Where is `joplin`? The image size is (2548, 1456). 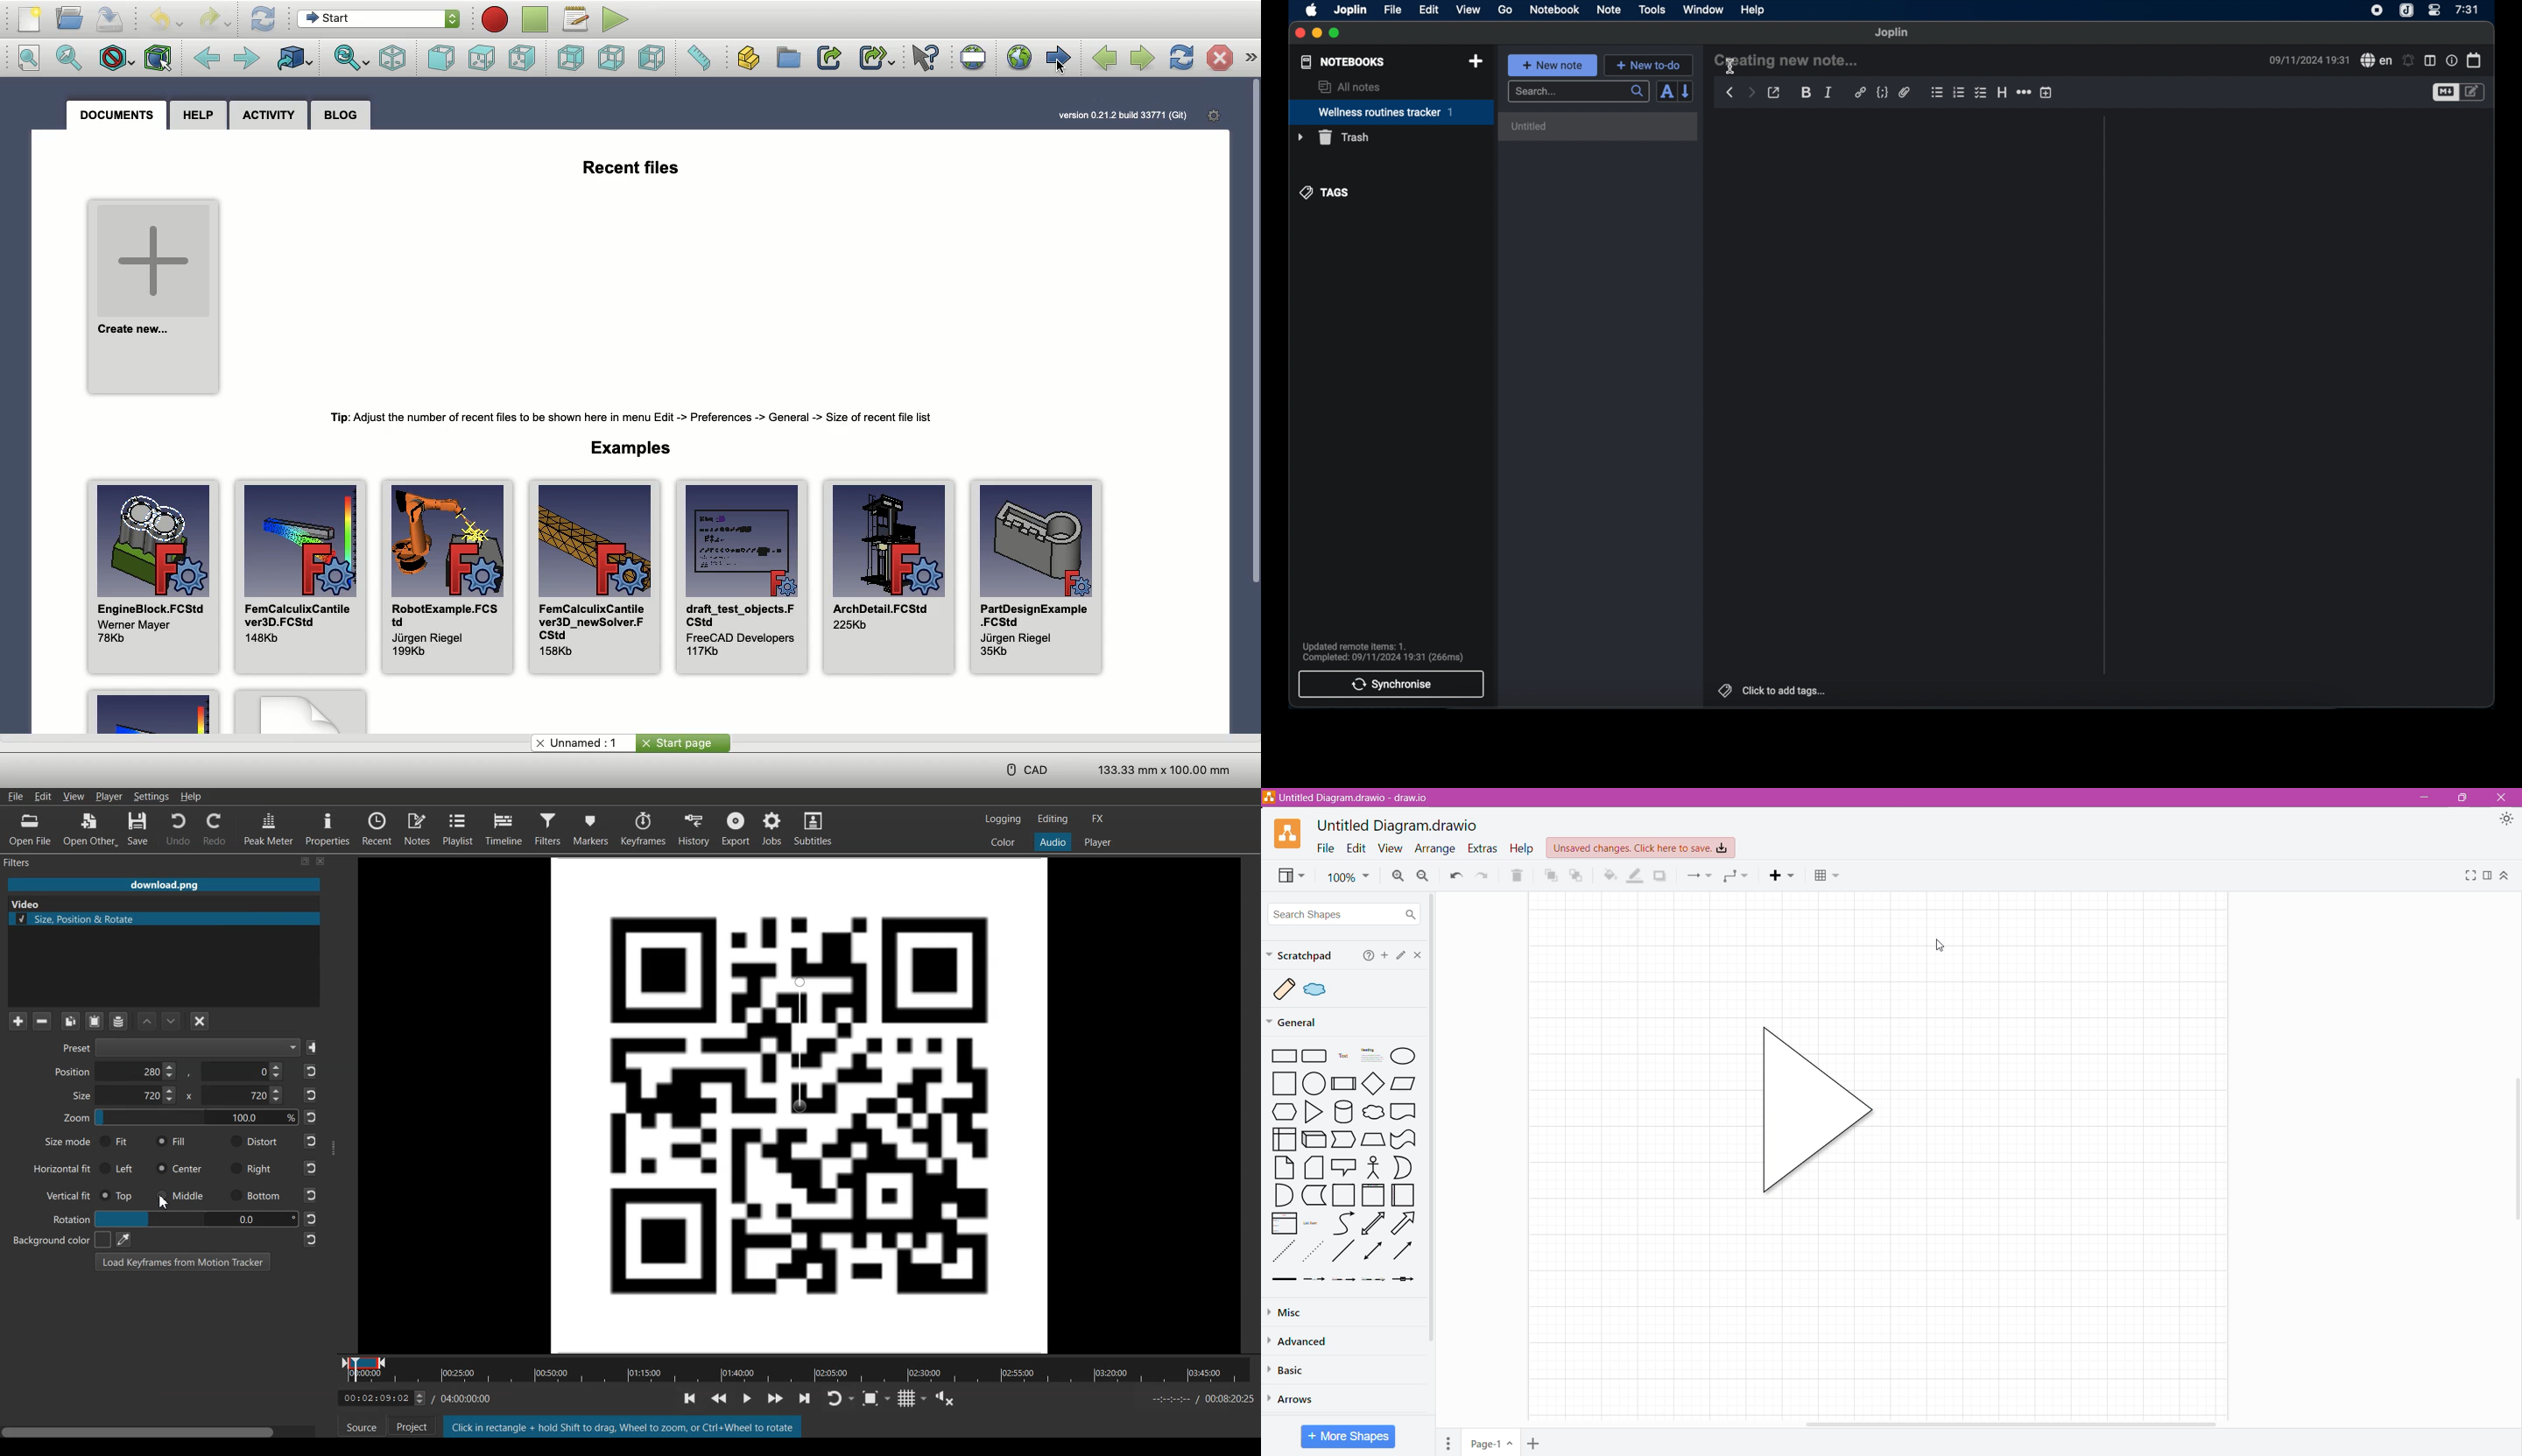 joplin is located at coordinates (1892, 33).